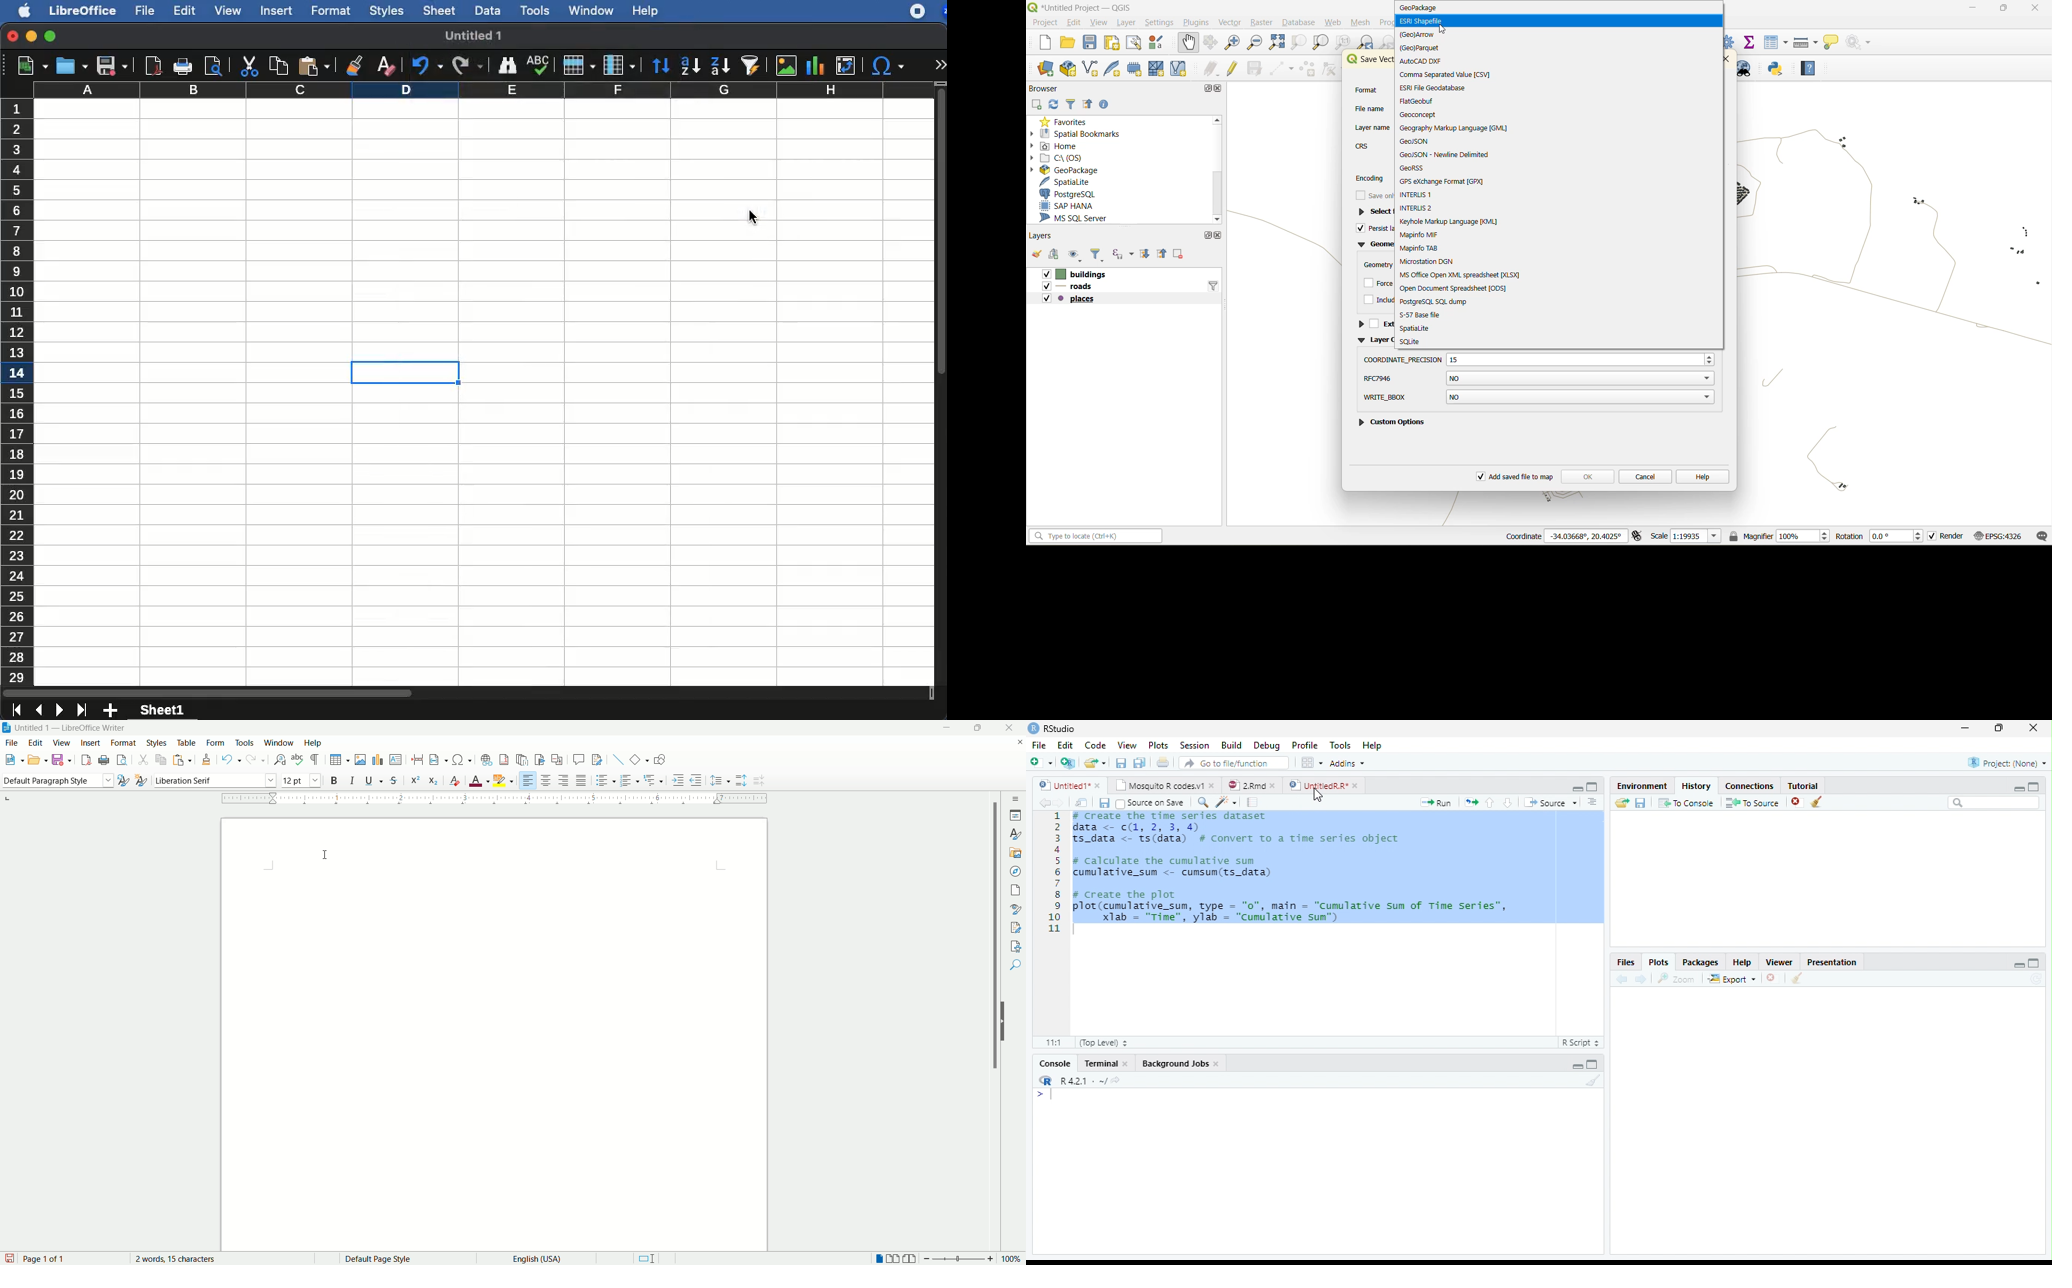  I want to click on Source on save, so click(1151, 804).